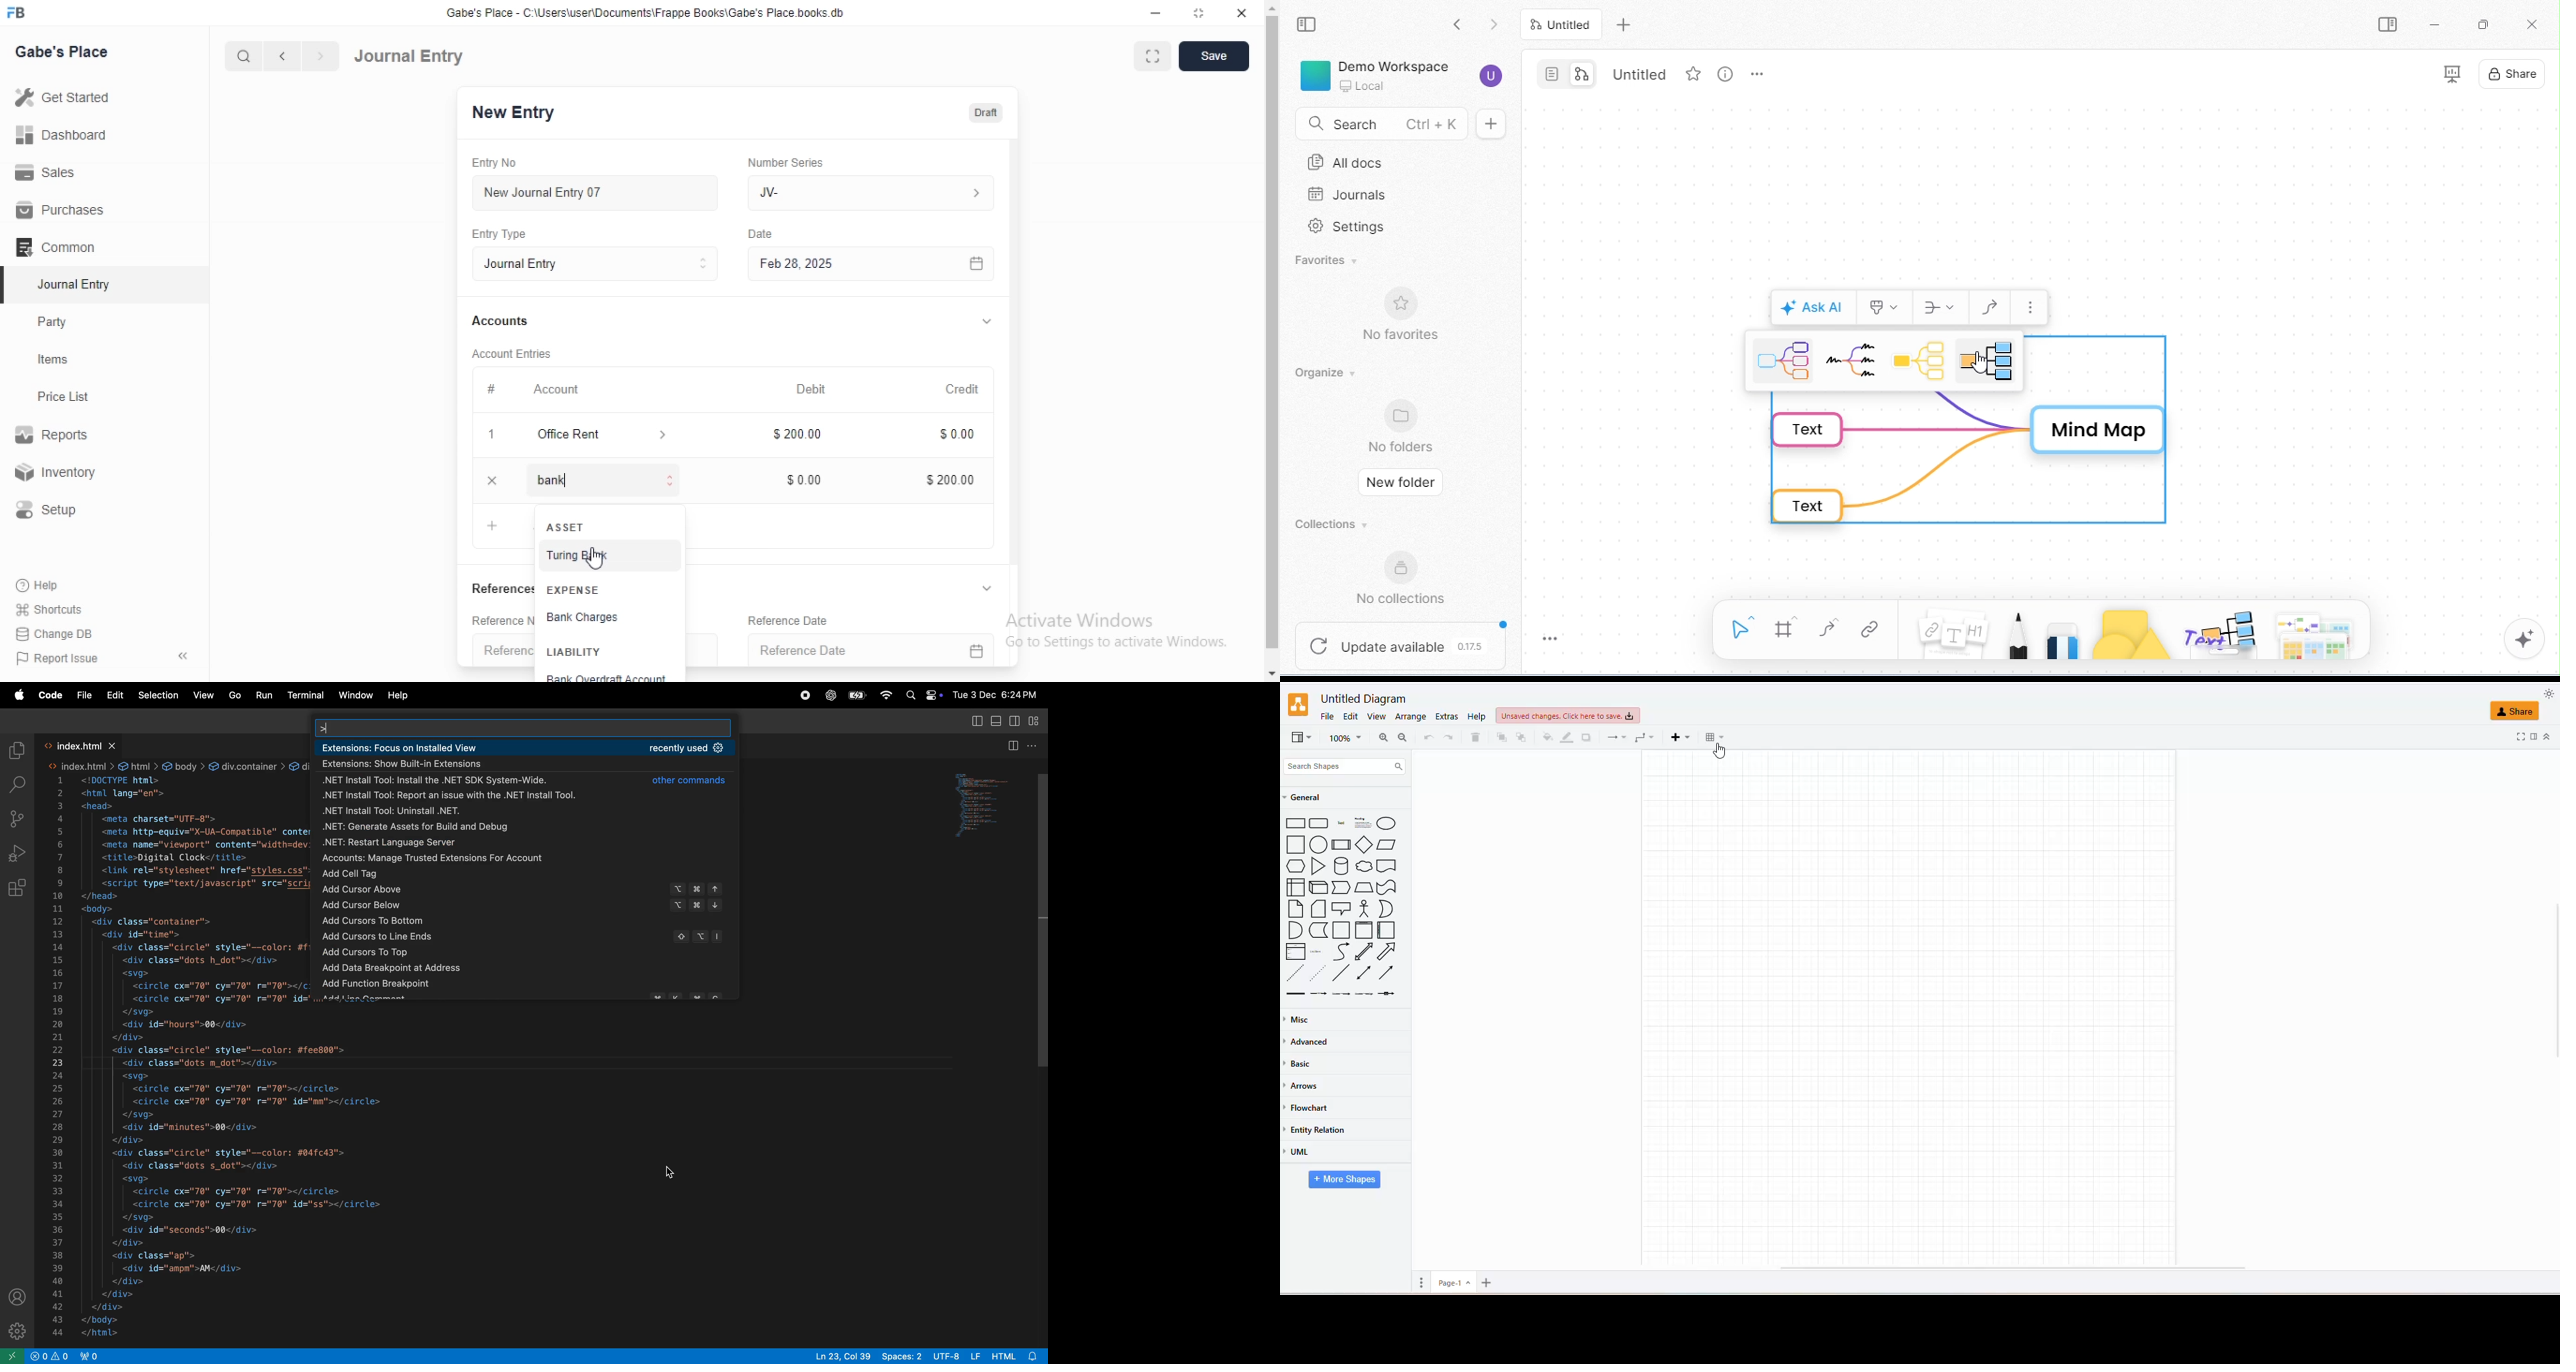  Describe the element at coordinates (880, 265) in the screenshot. I see `Feb 28, 2025` at that location.